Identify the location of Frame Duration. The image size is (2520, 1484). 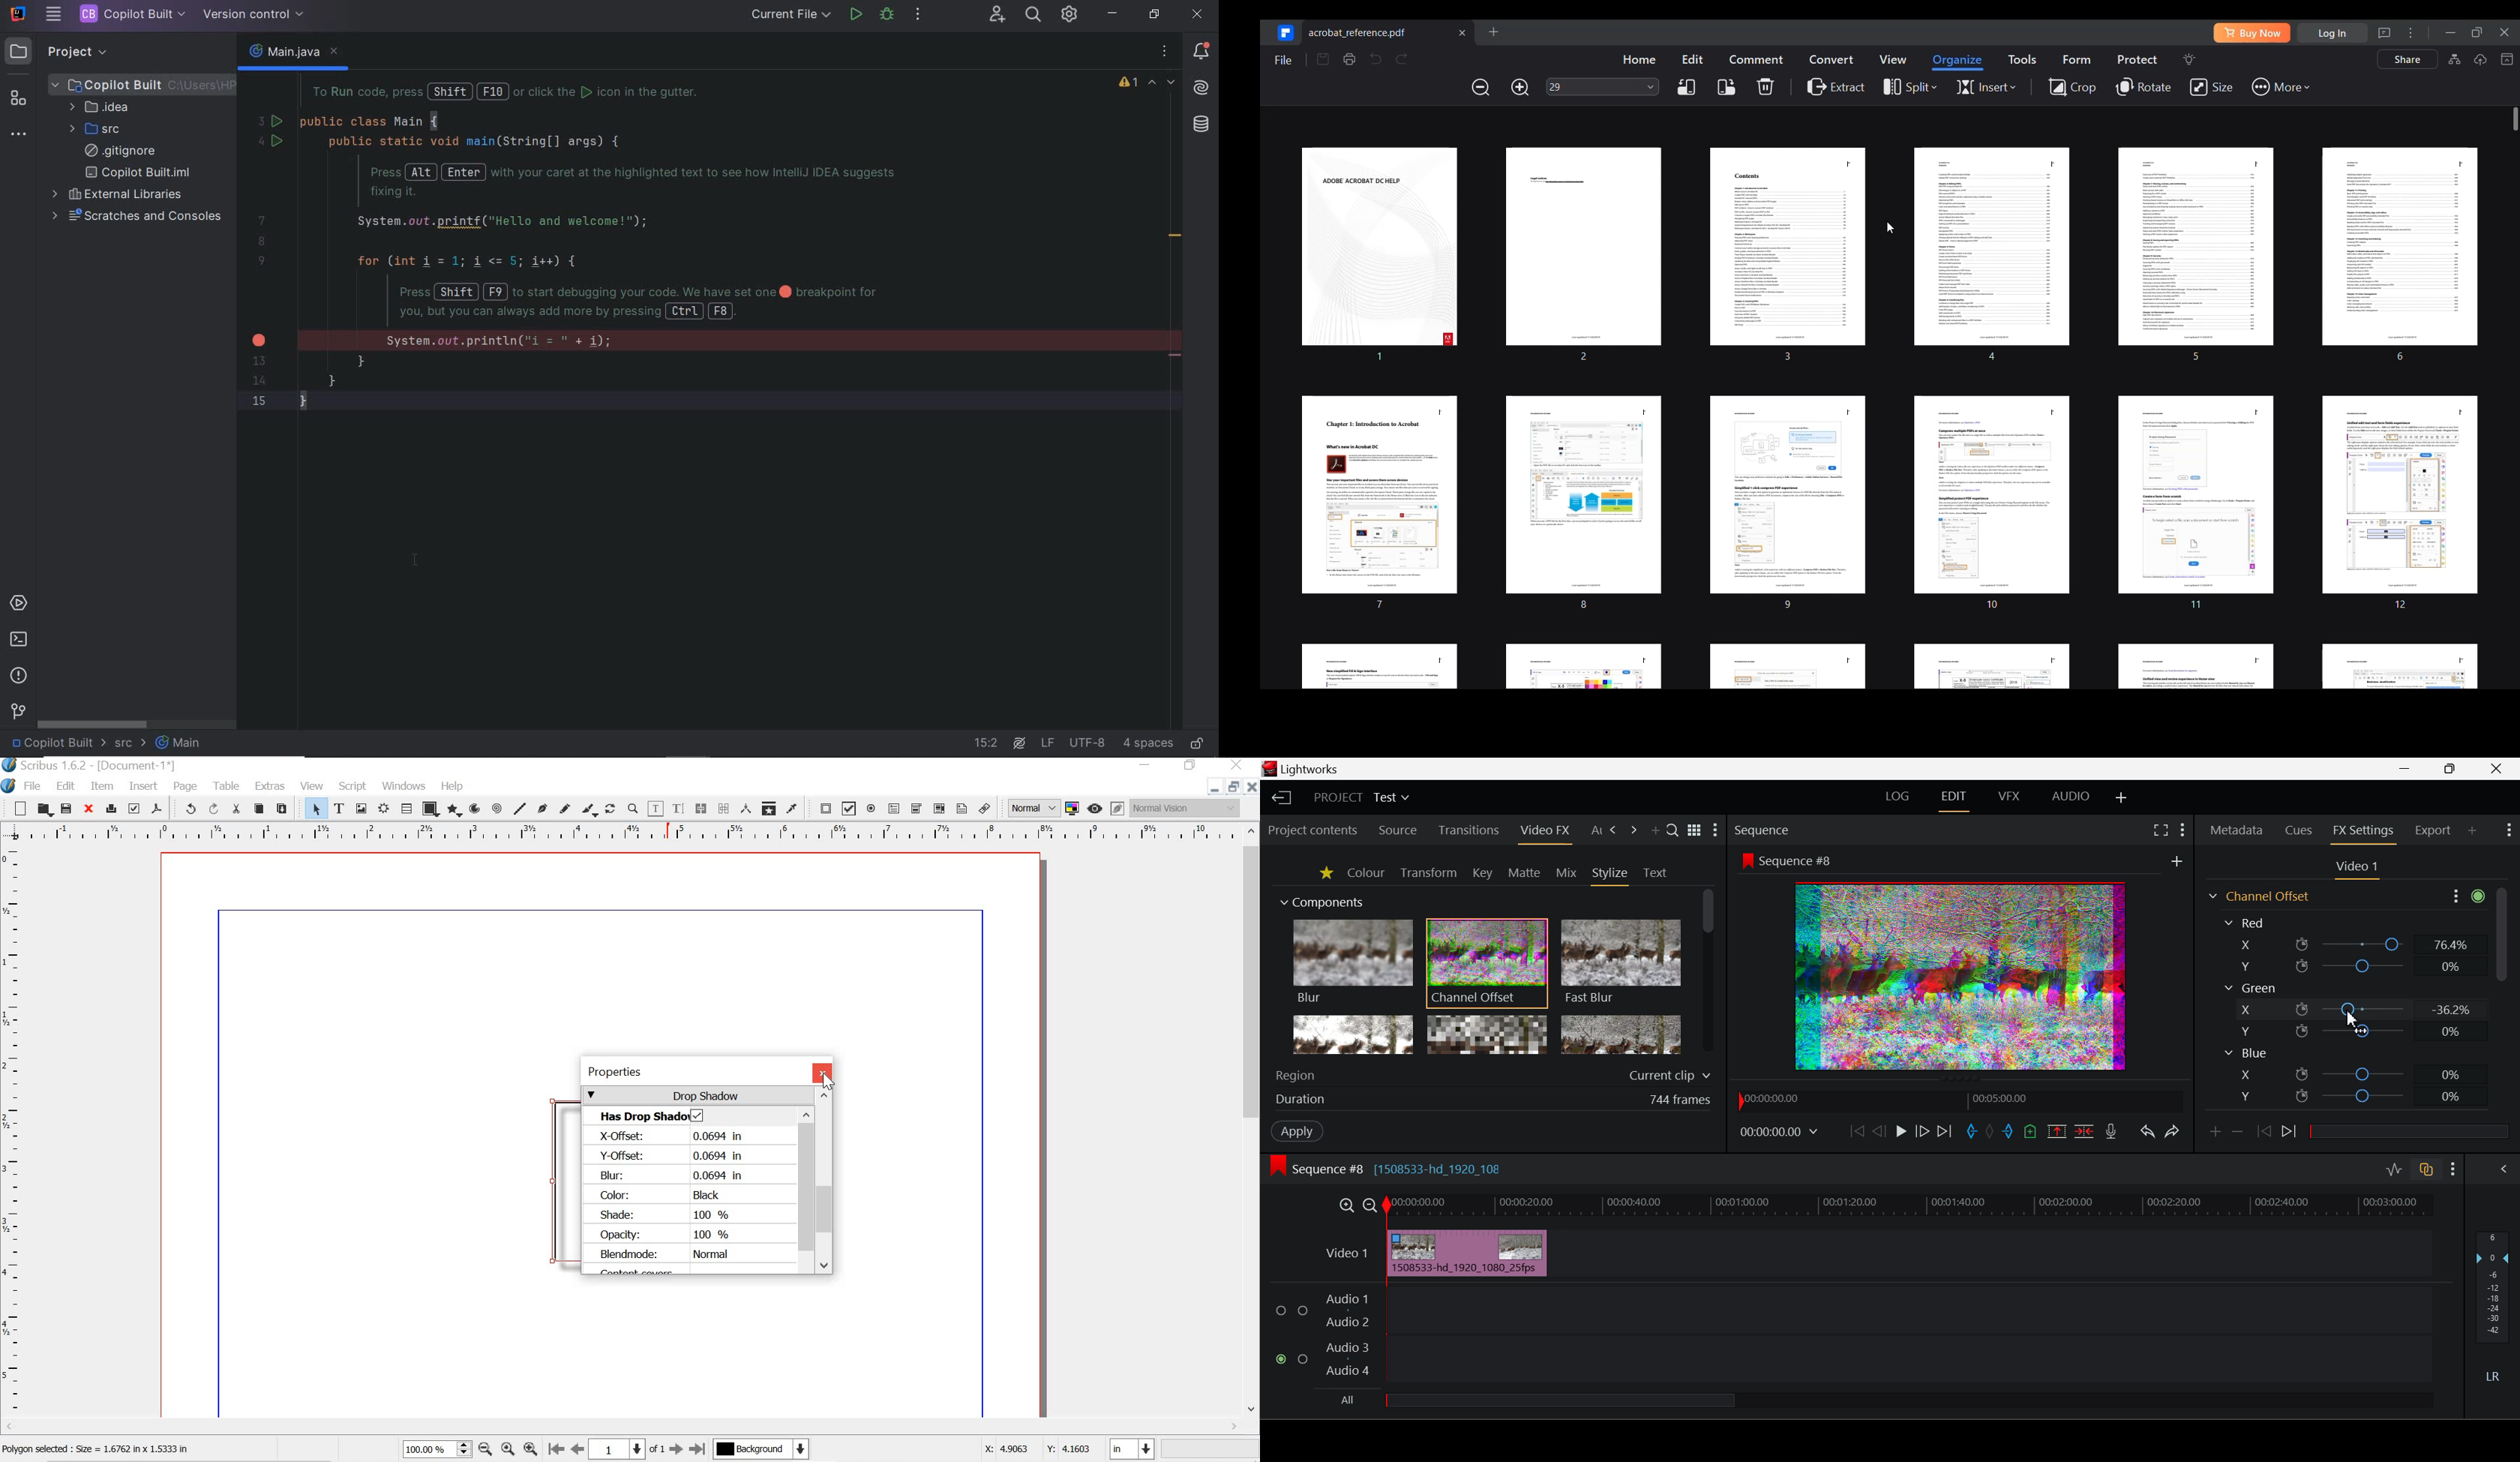
(1494, 1101).